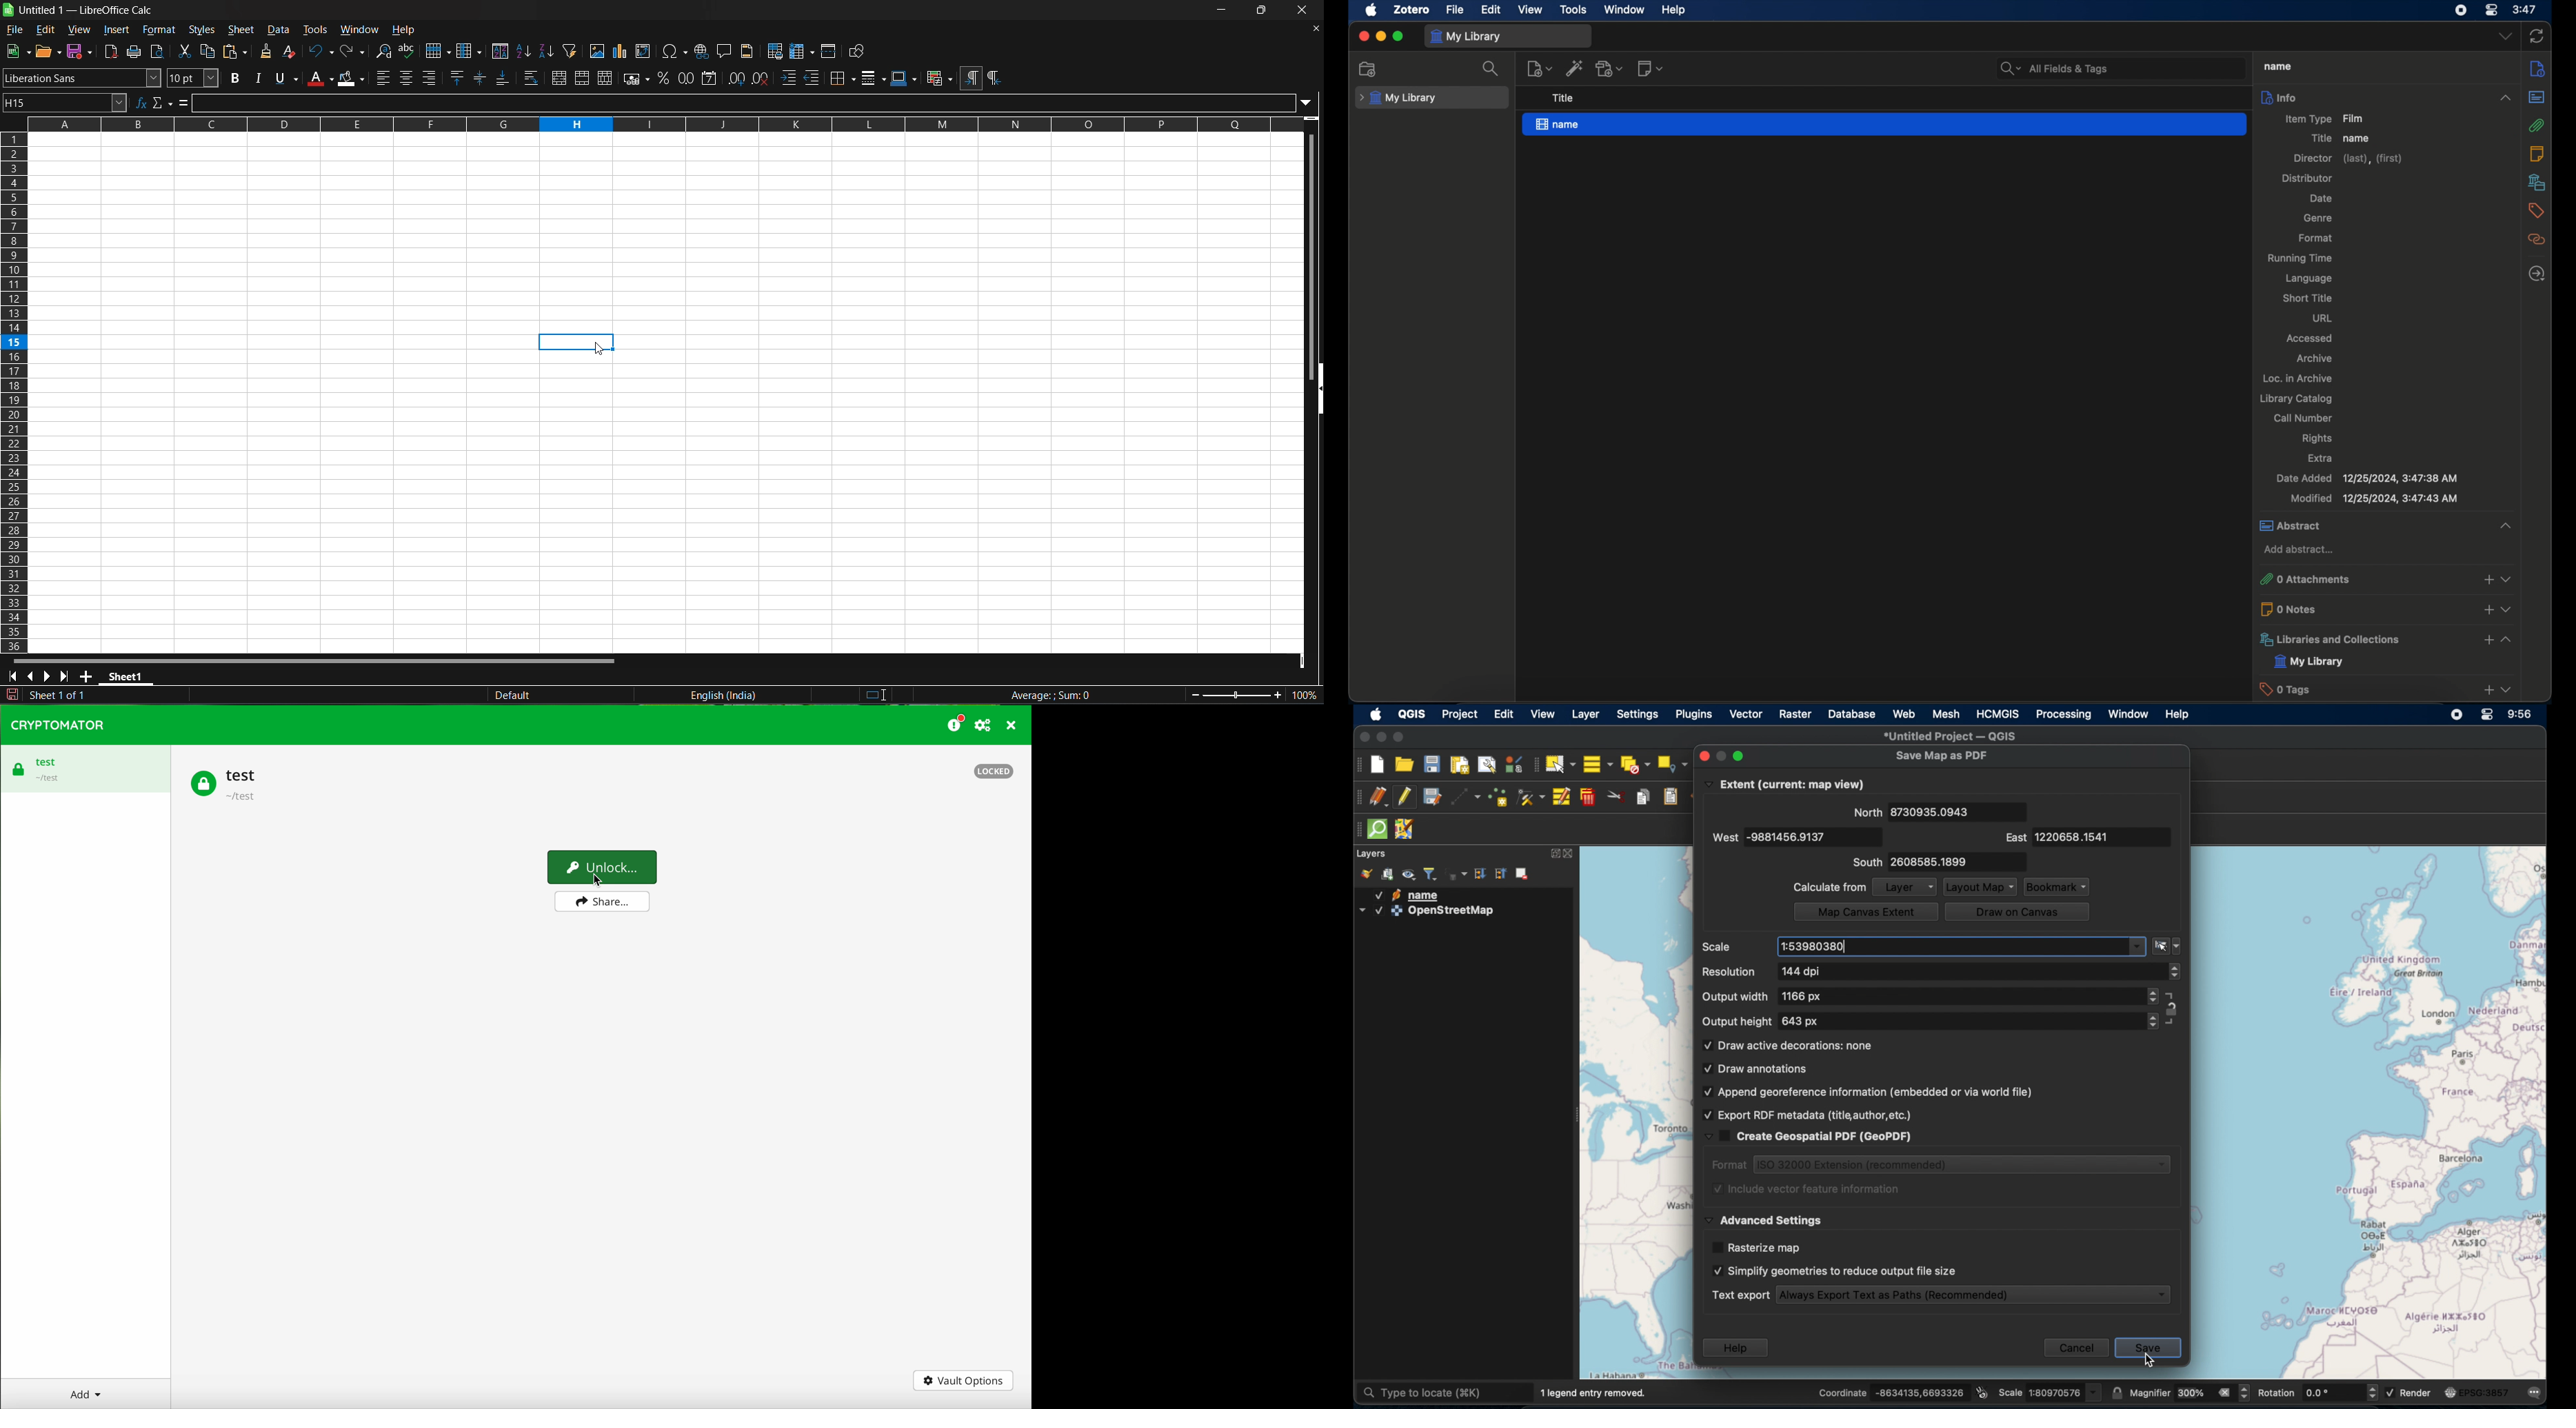  I want to click on calculate from, so click(1830, 887).